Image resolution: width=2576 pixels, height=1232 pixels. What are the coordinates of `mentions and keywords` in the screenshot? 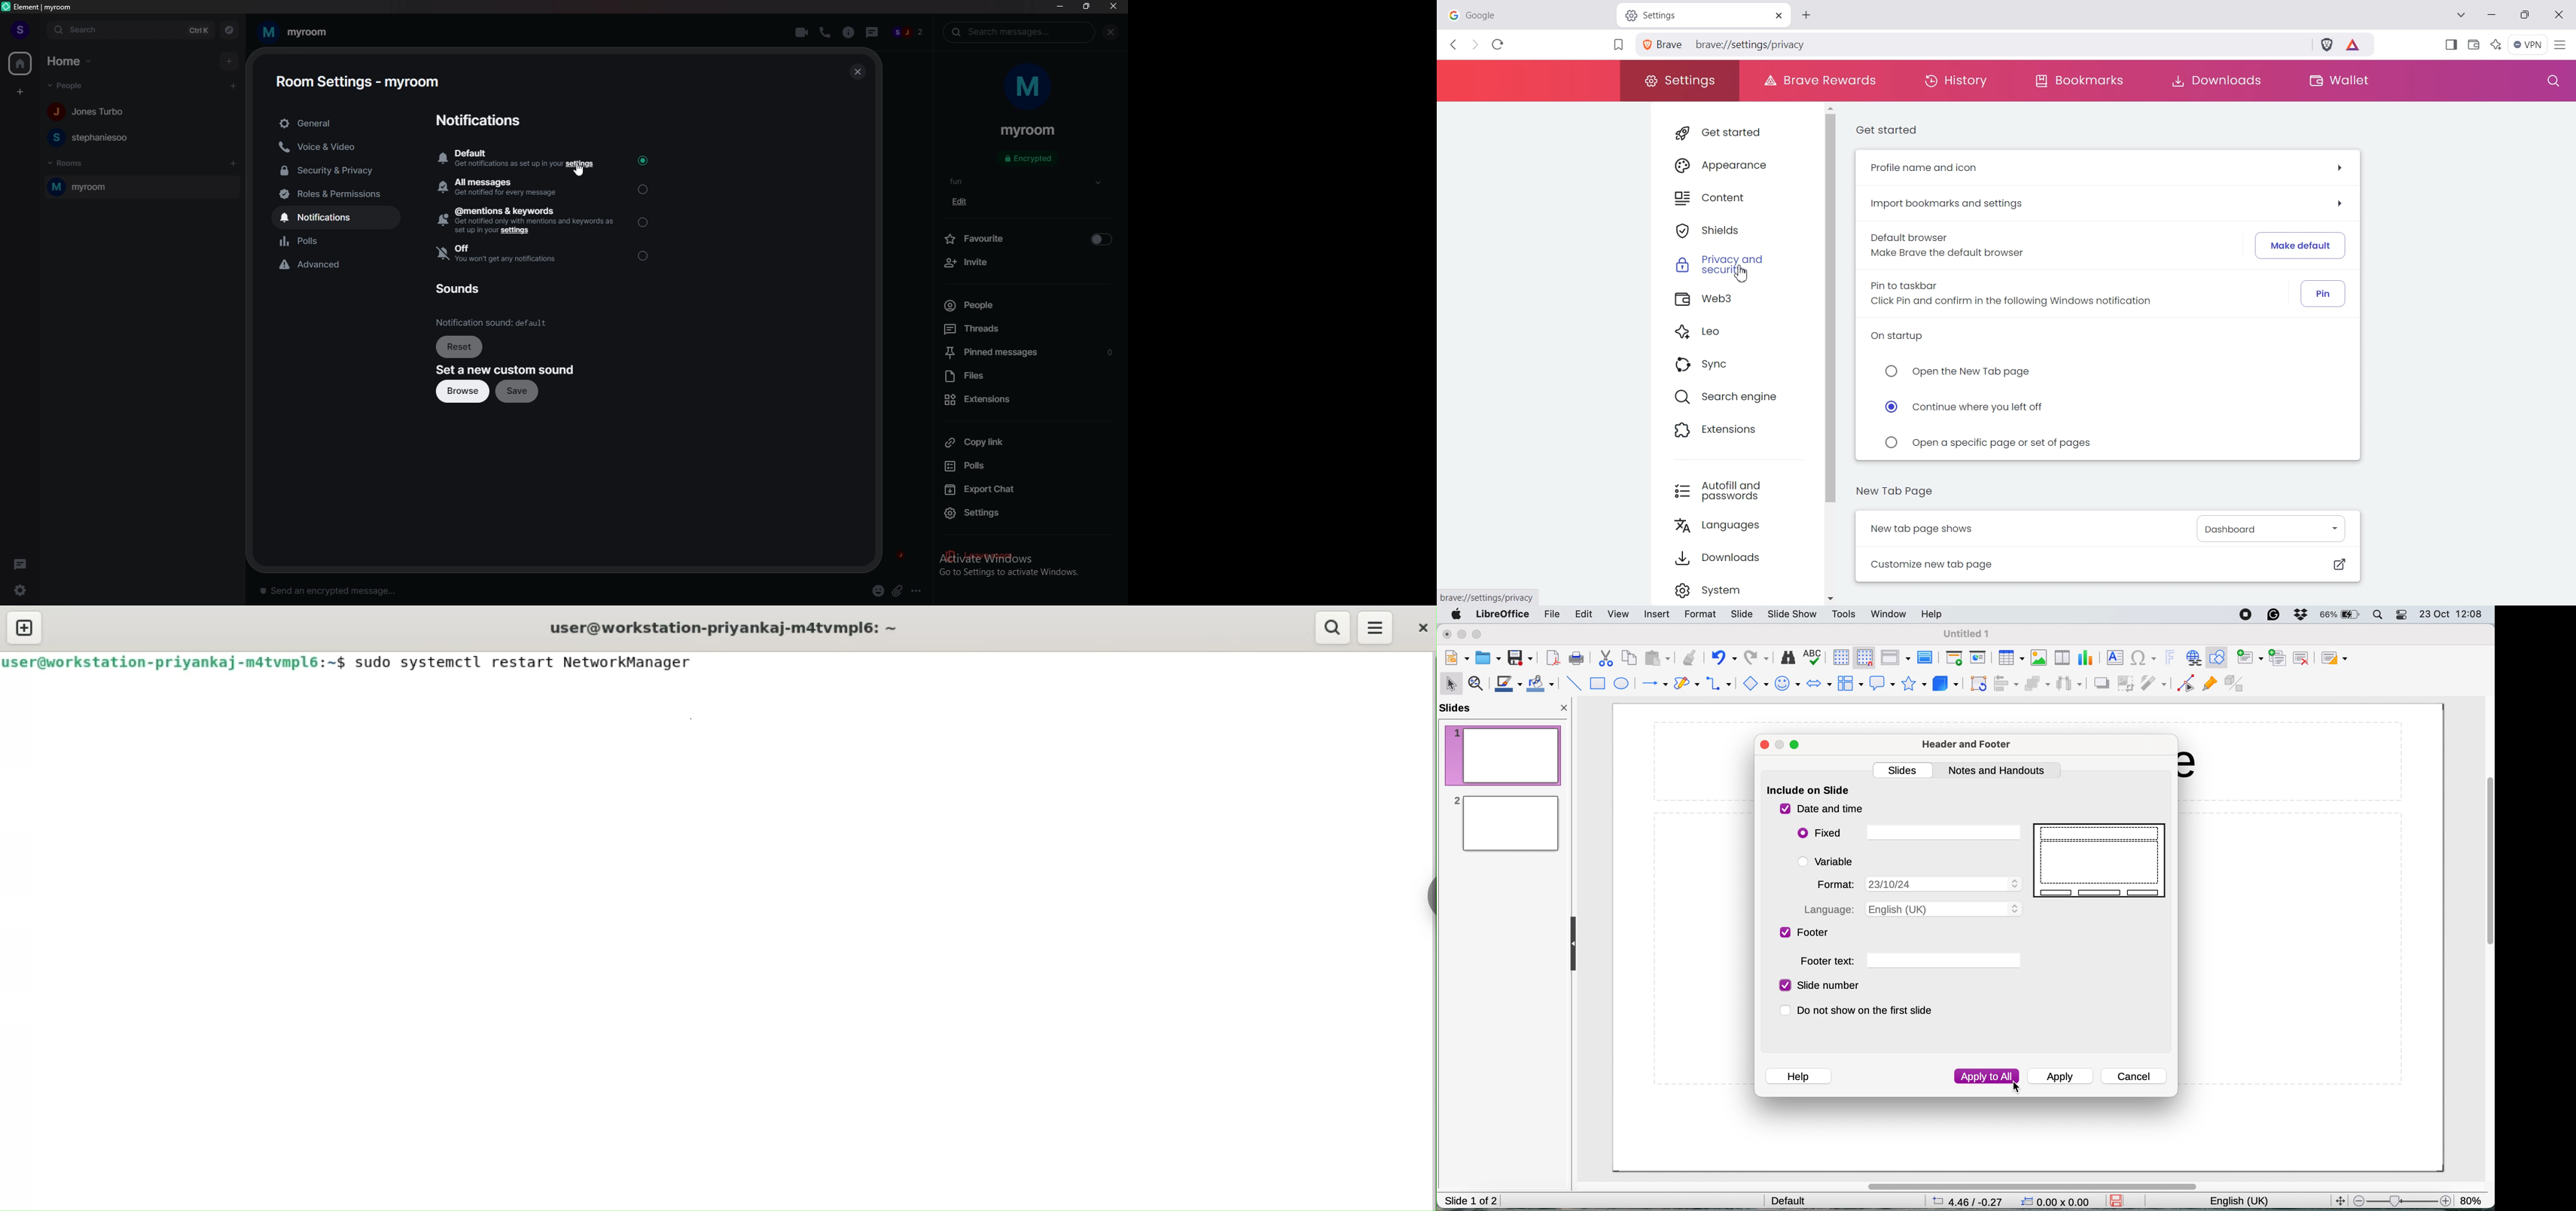 It's located at (545, 220).